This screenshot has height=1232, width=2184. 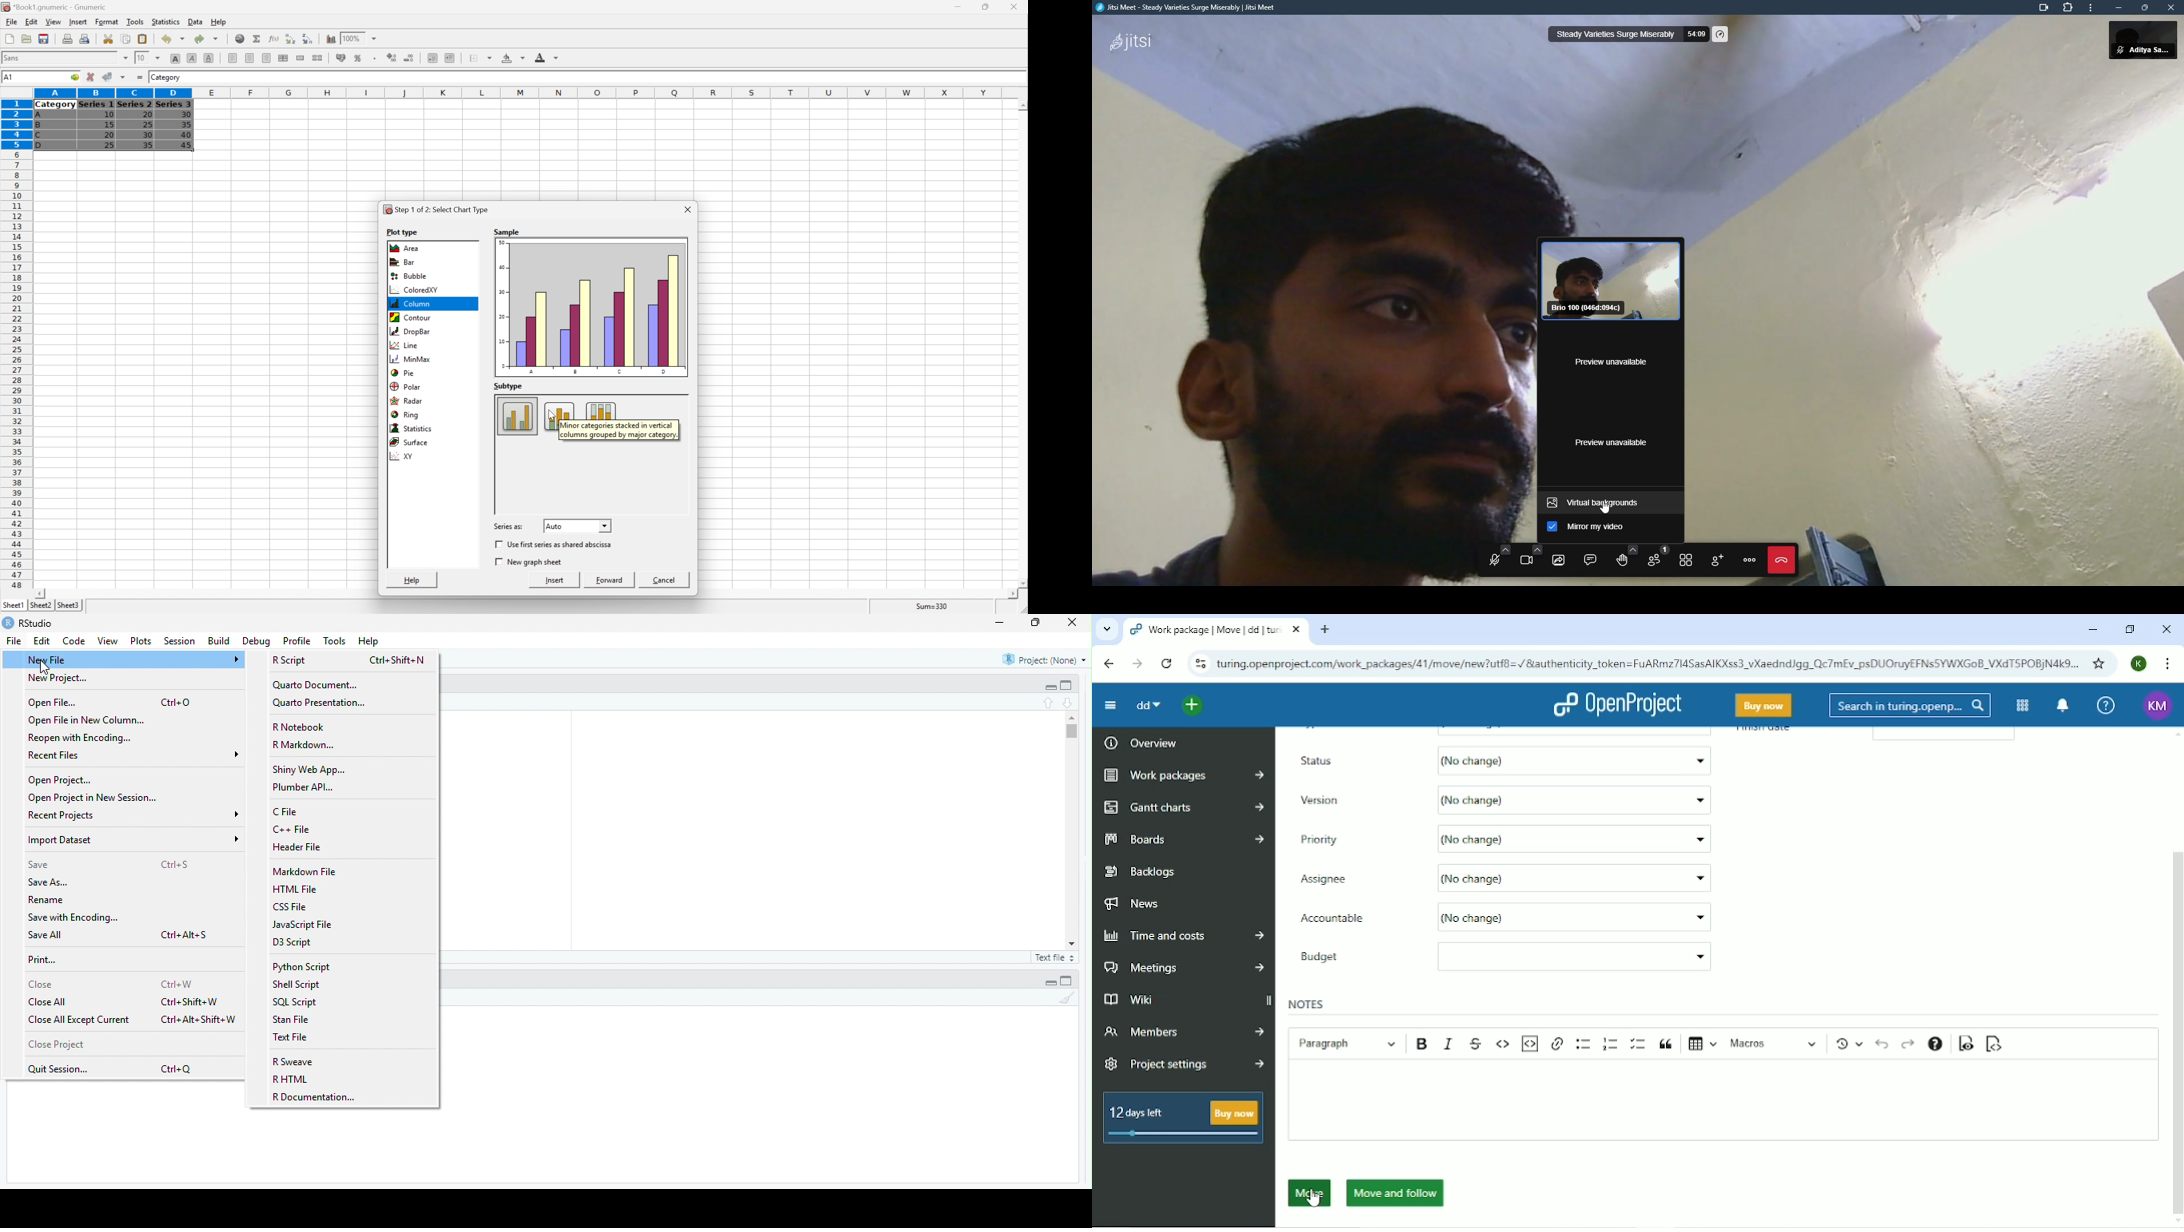 I want to click on Ctrl+Alt+S, so click(x=186, y=935).